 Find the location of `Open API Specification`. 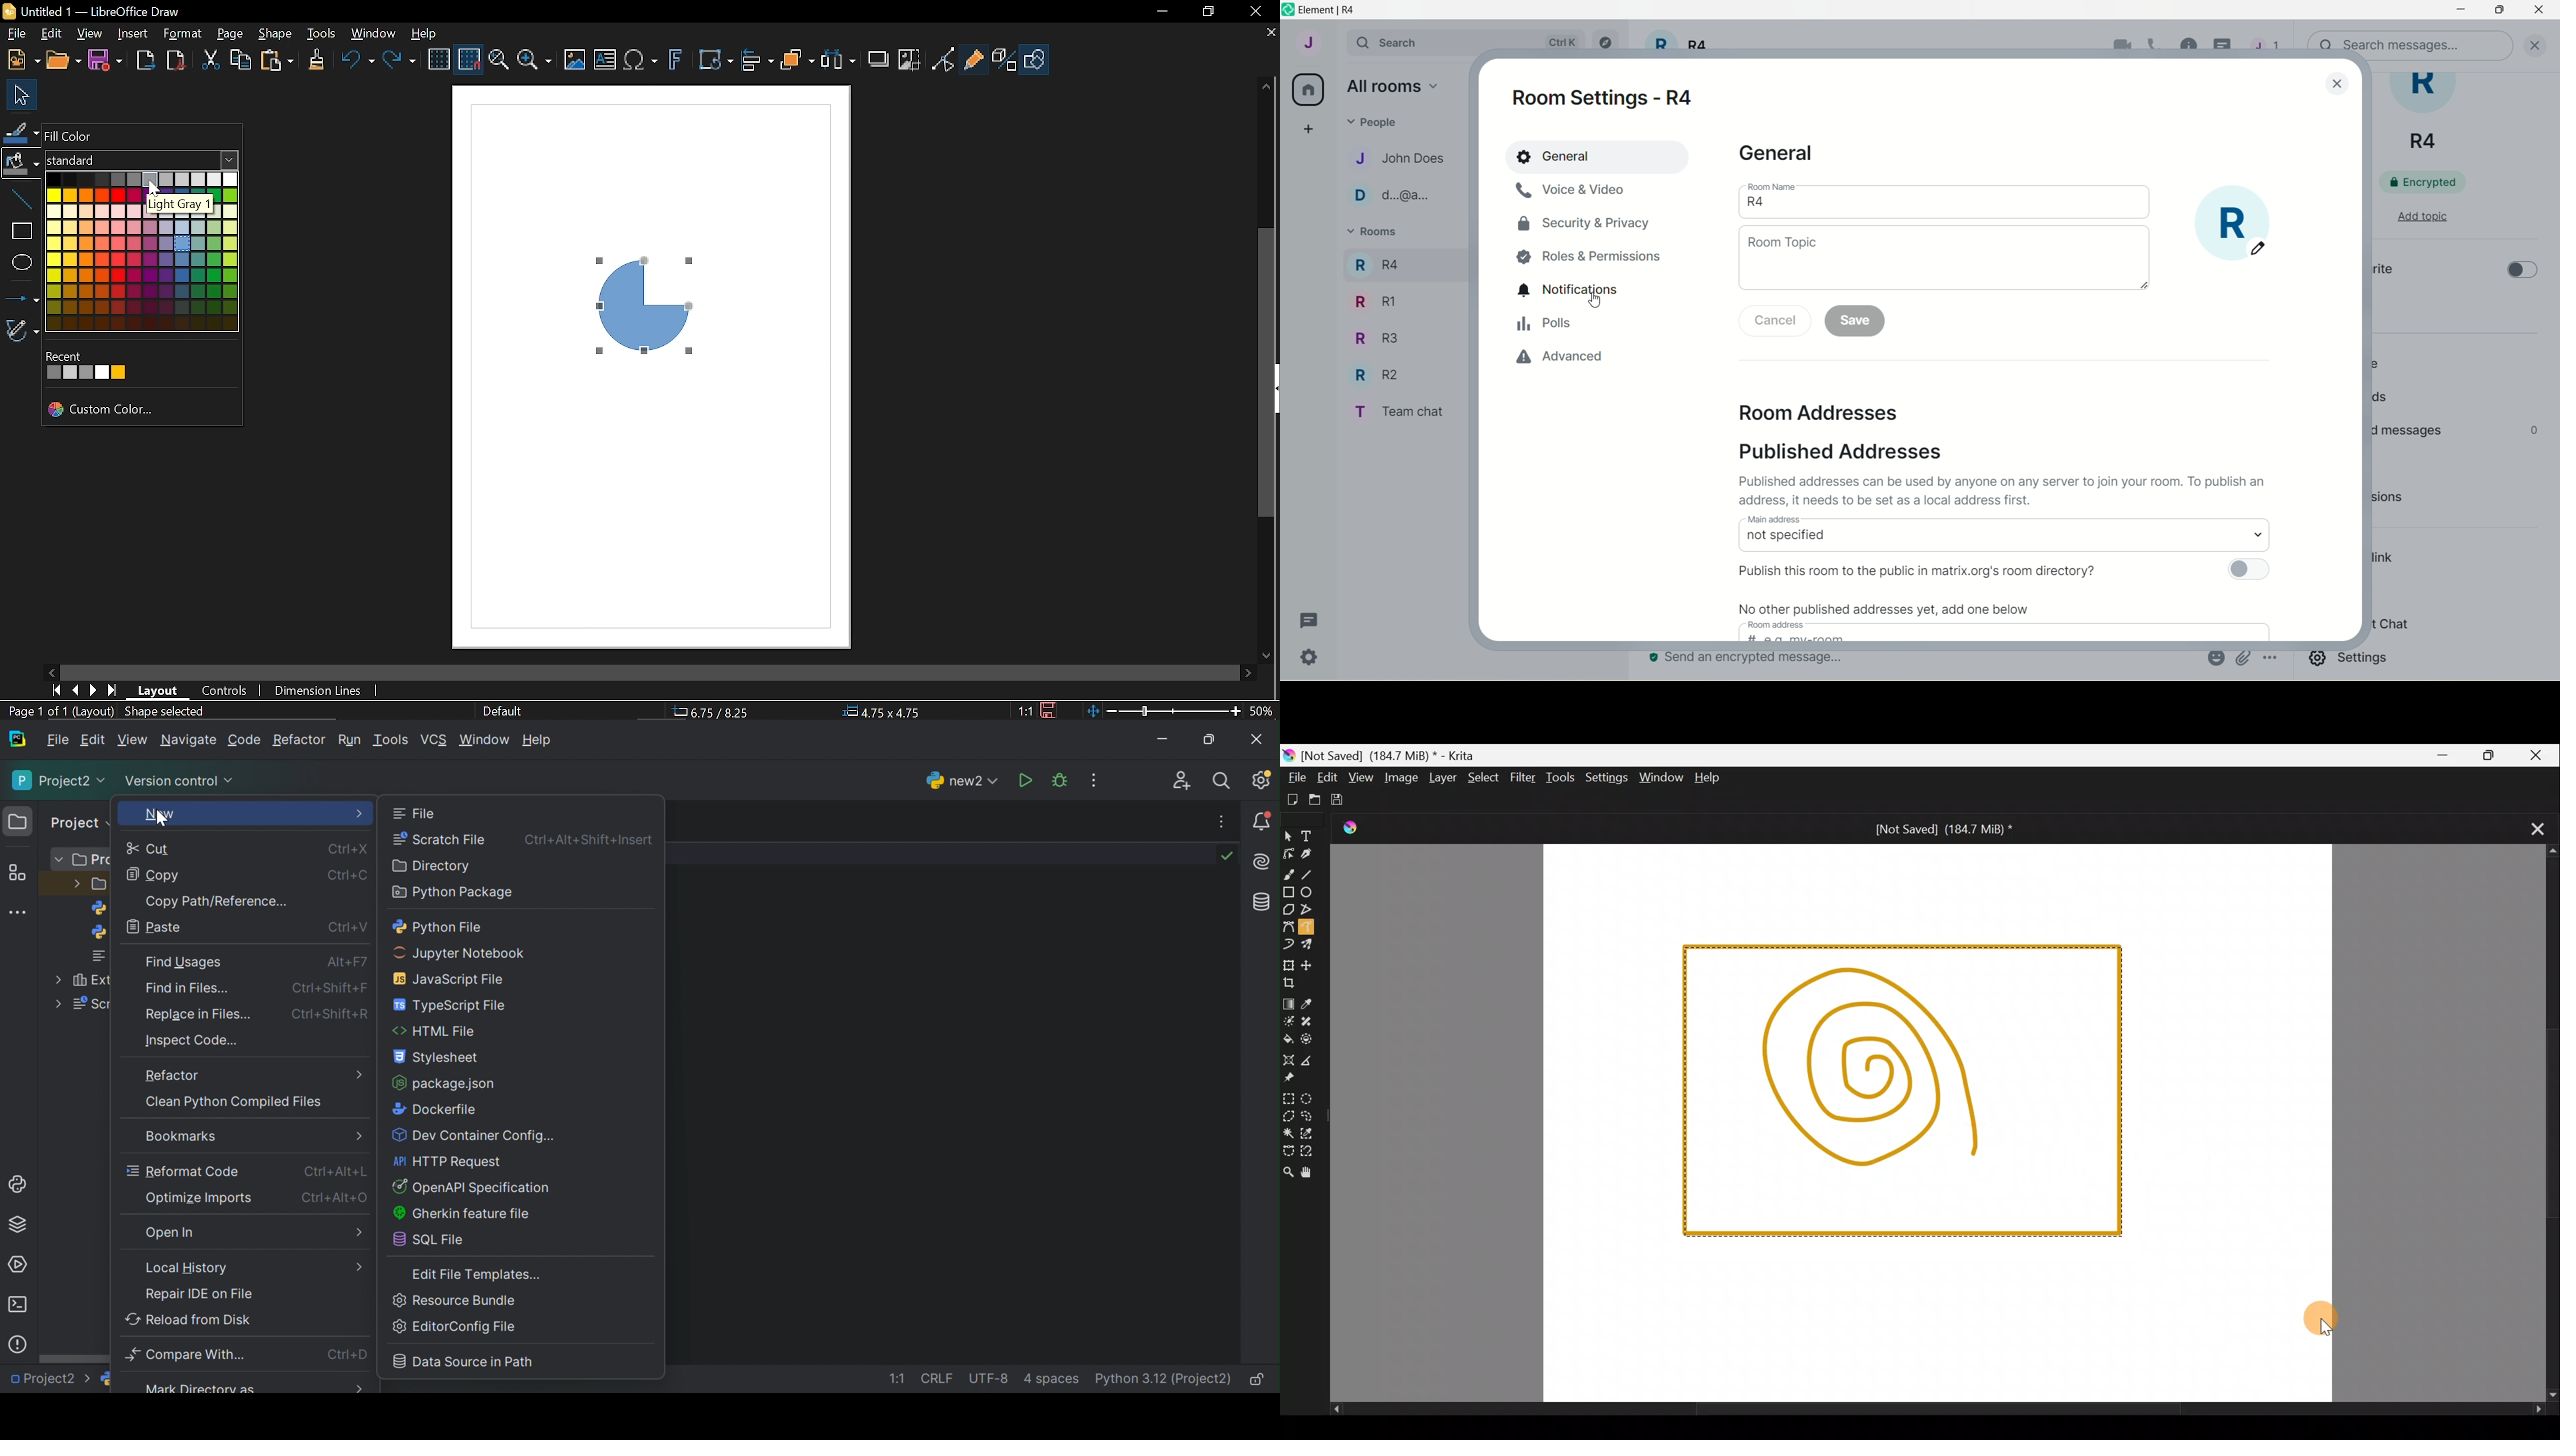

Open API Specification is located at coordinates (476, 1188).